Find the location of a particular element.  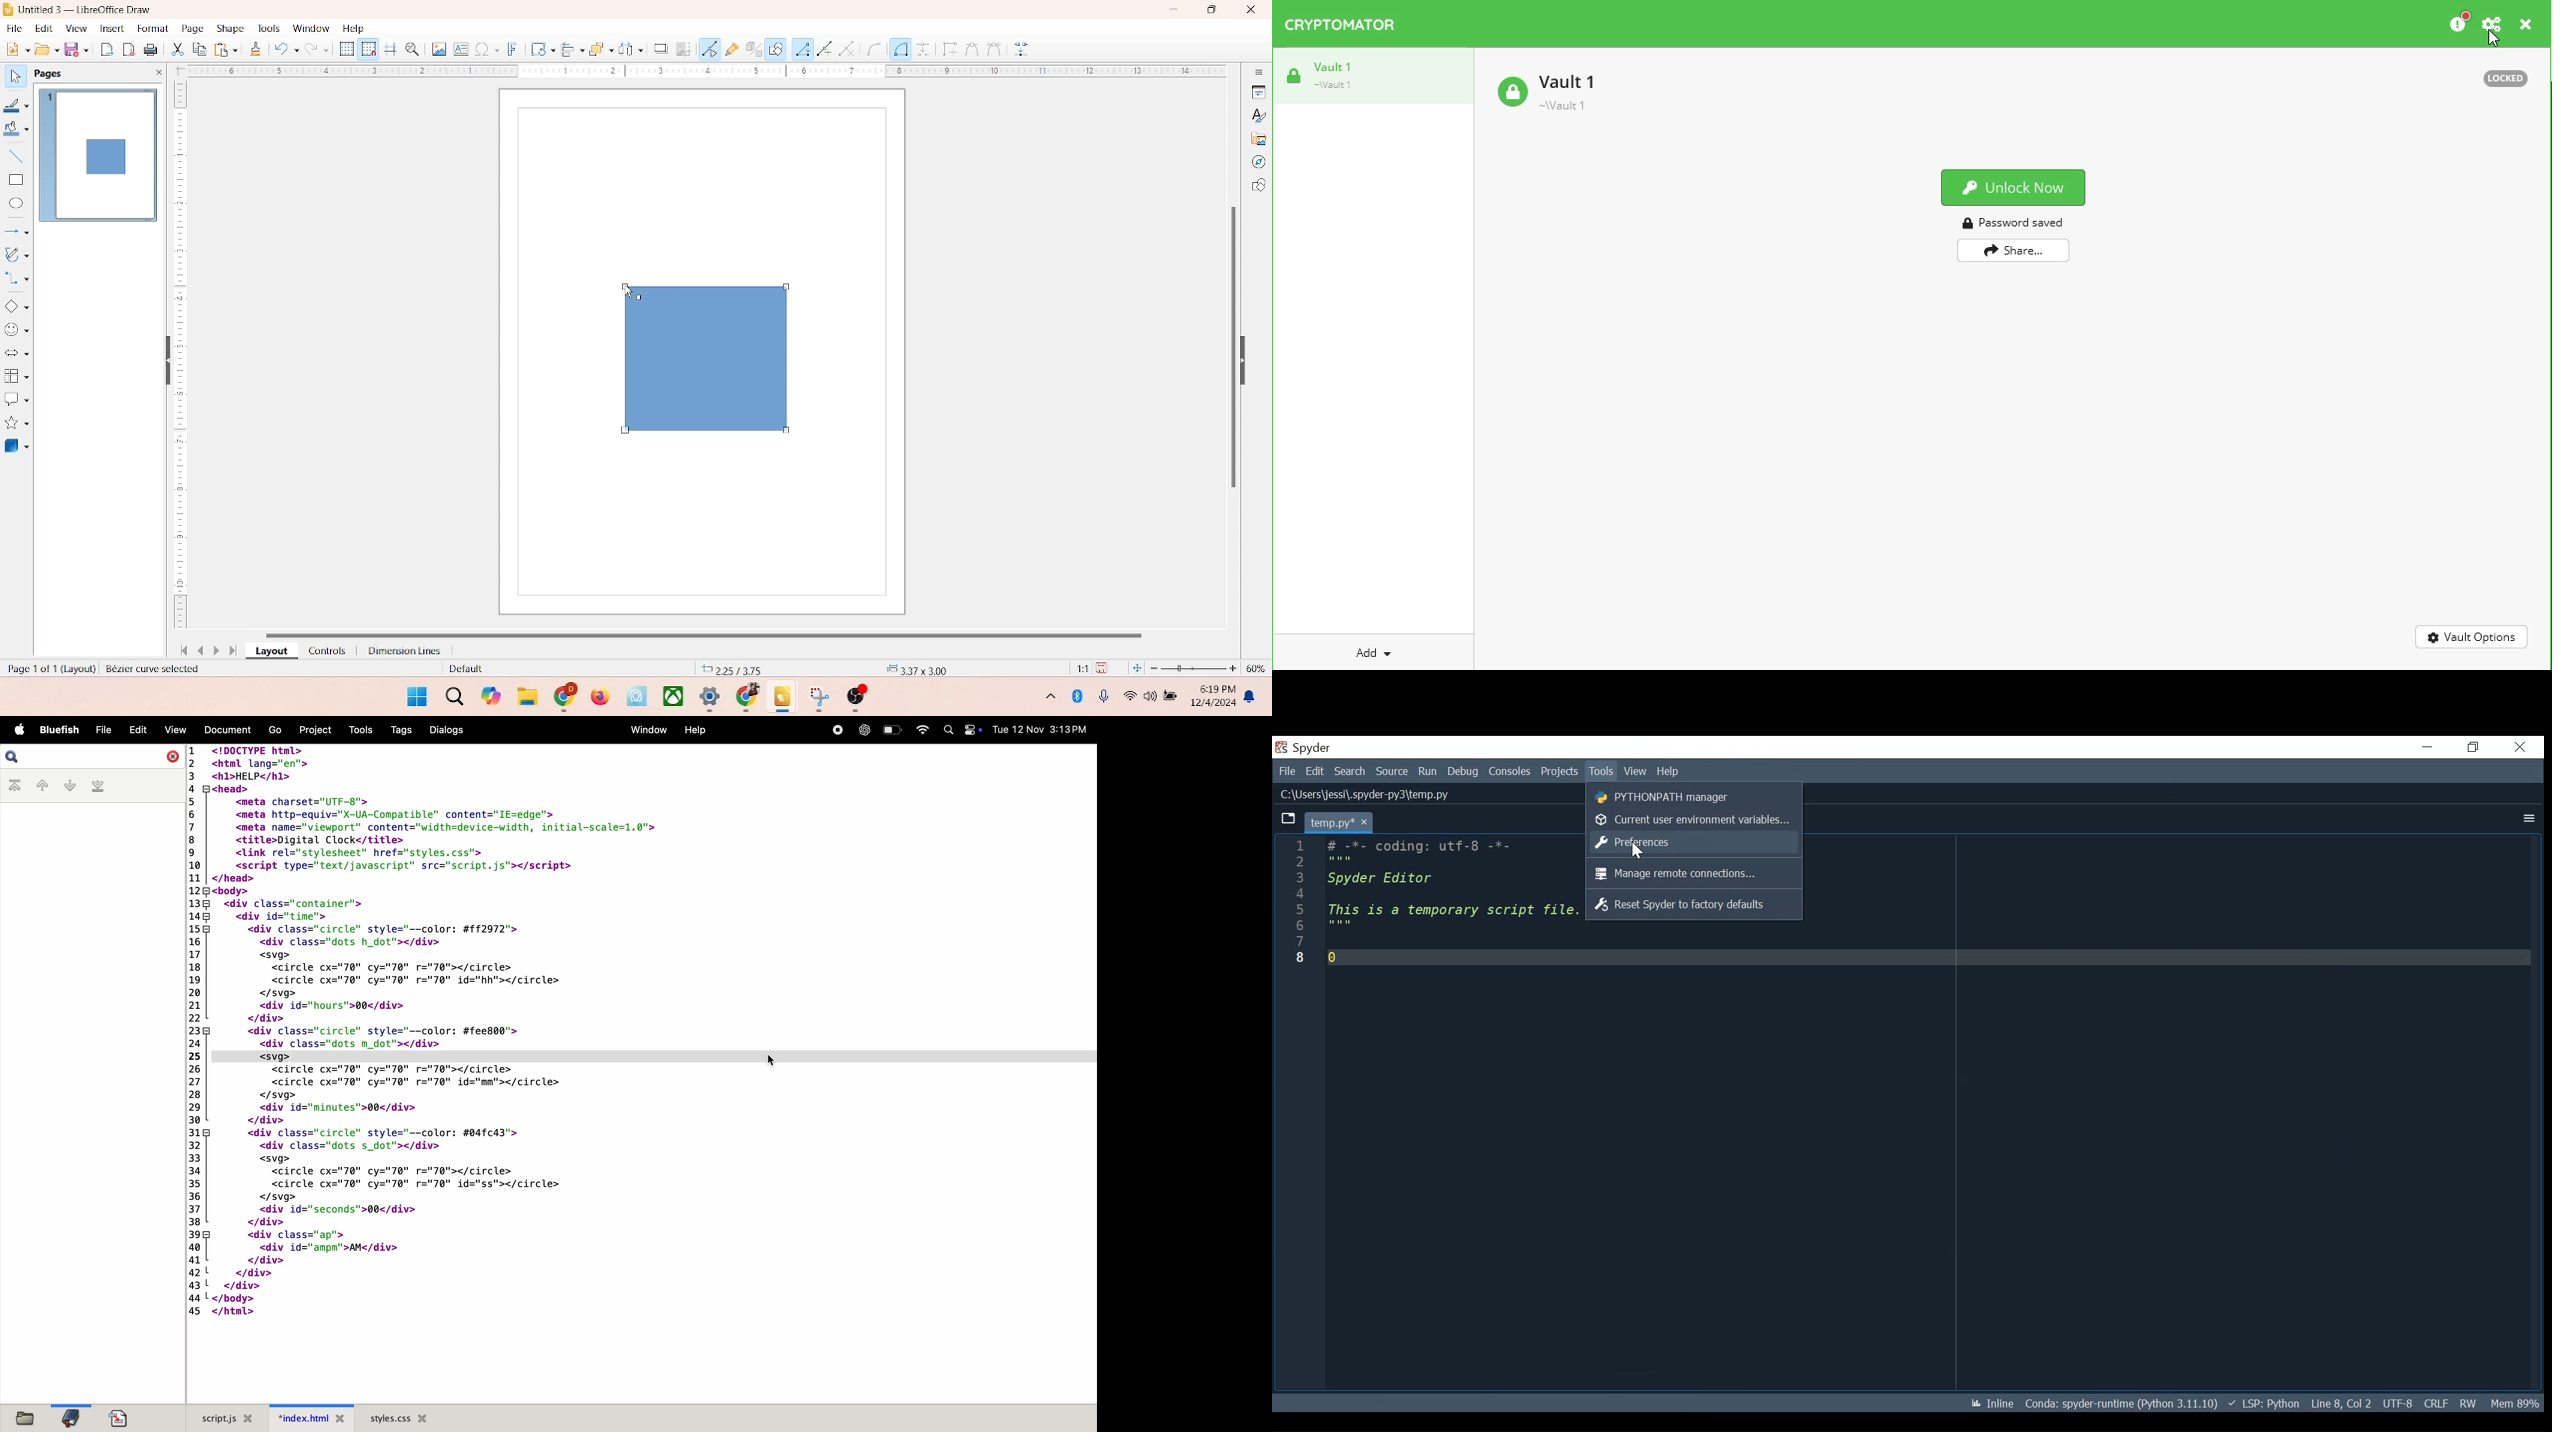

tools is located at coordinates (358, 729).